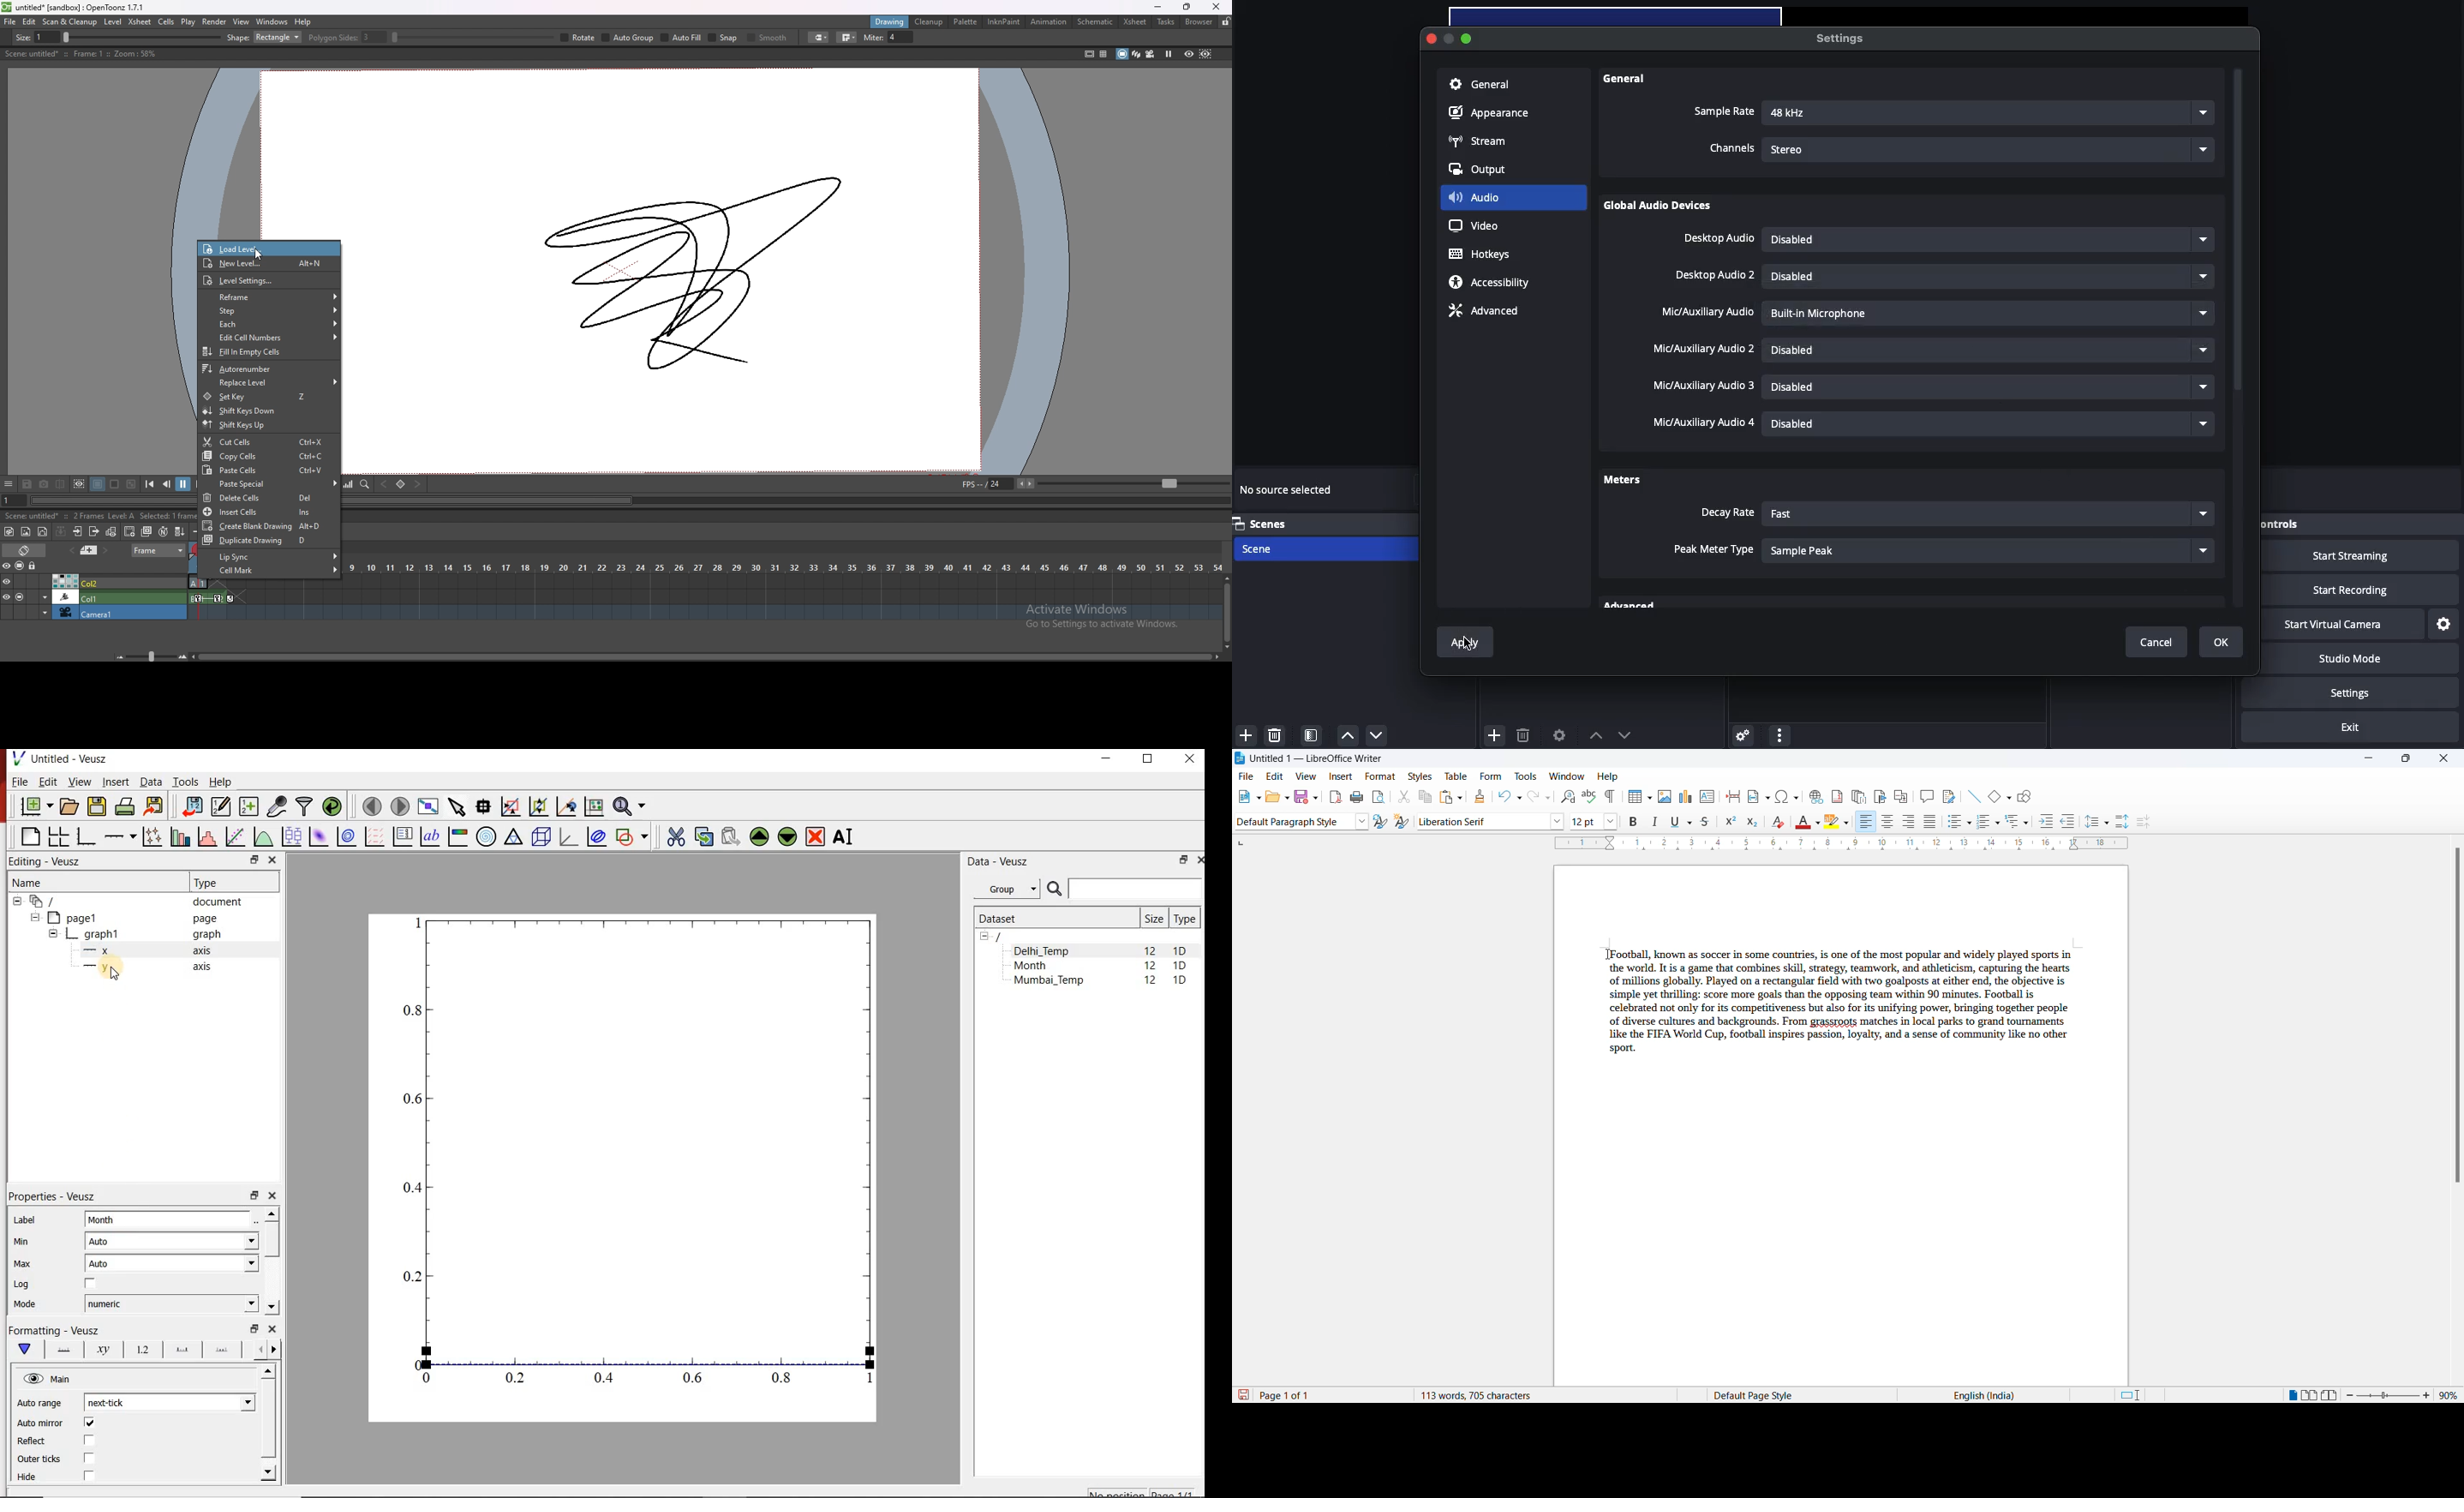  What do you see at coordinates (1523, 775) in the screenshot?
I see `tools` at bounding box center [1523, 775].